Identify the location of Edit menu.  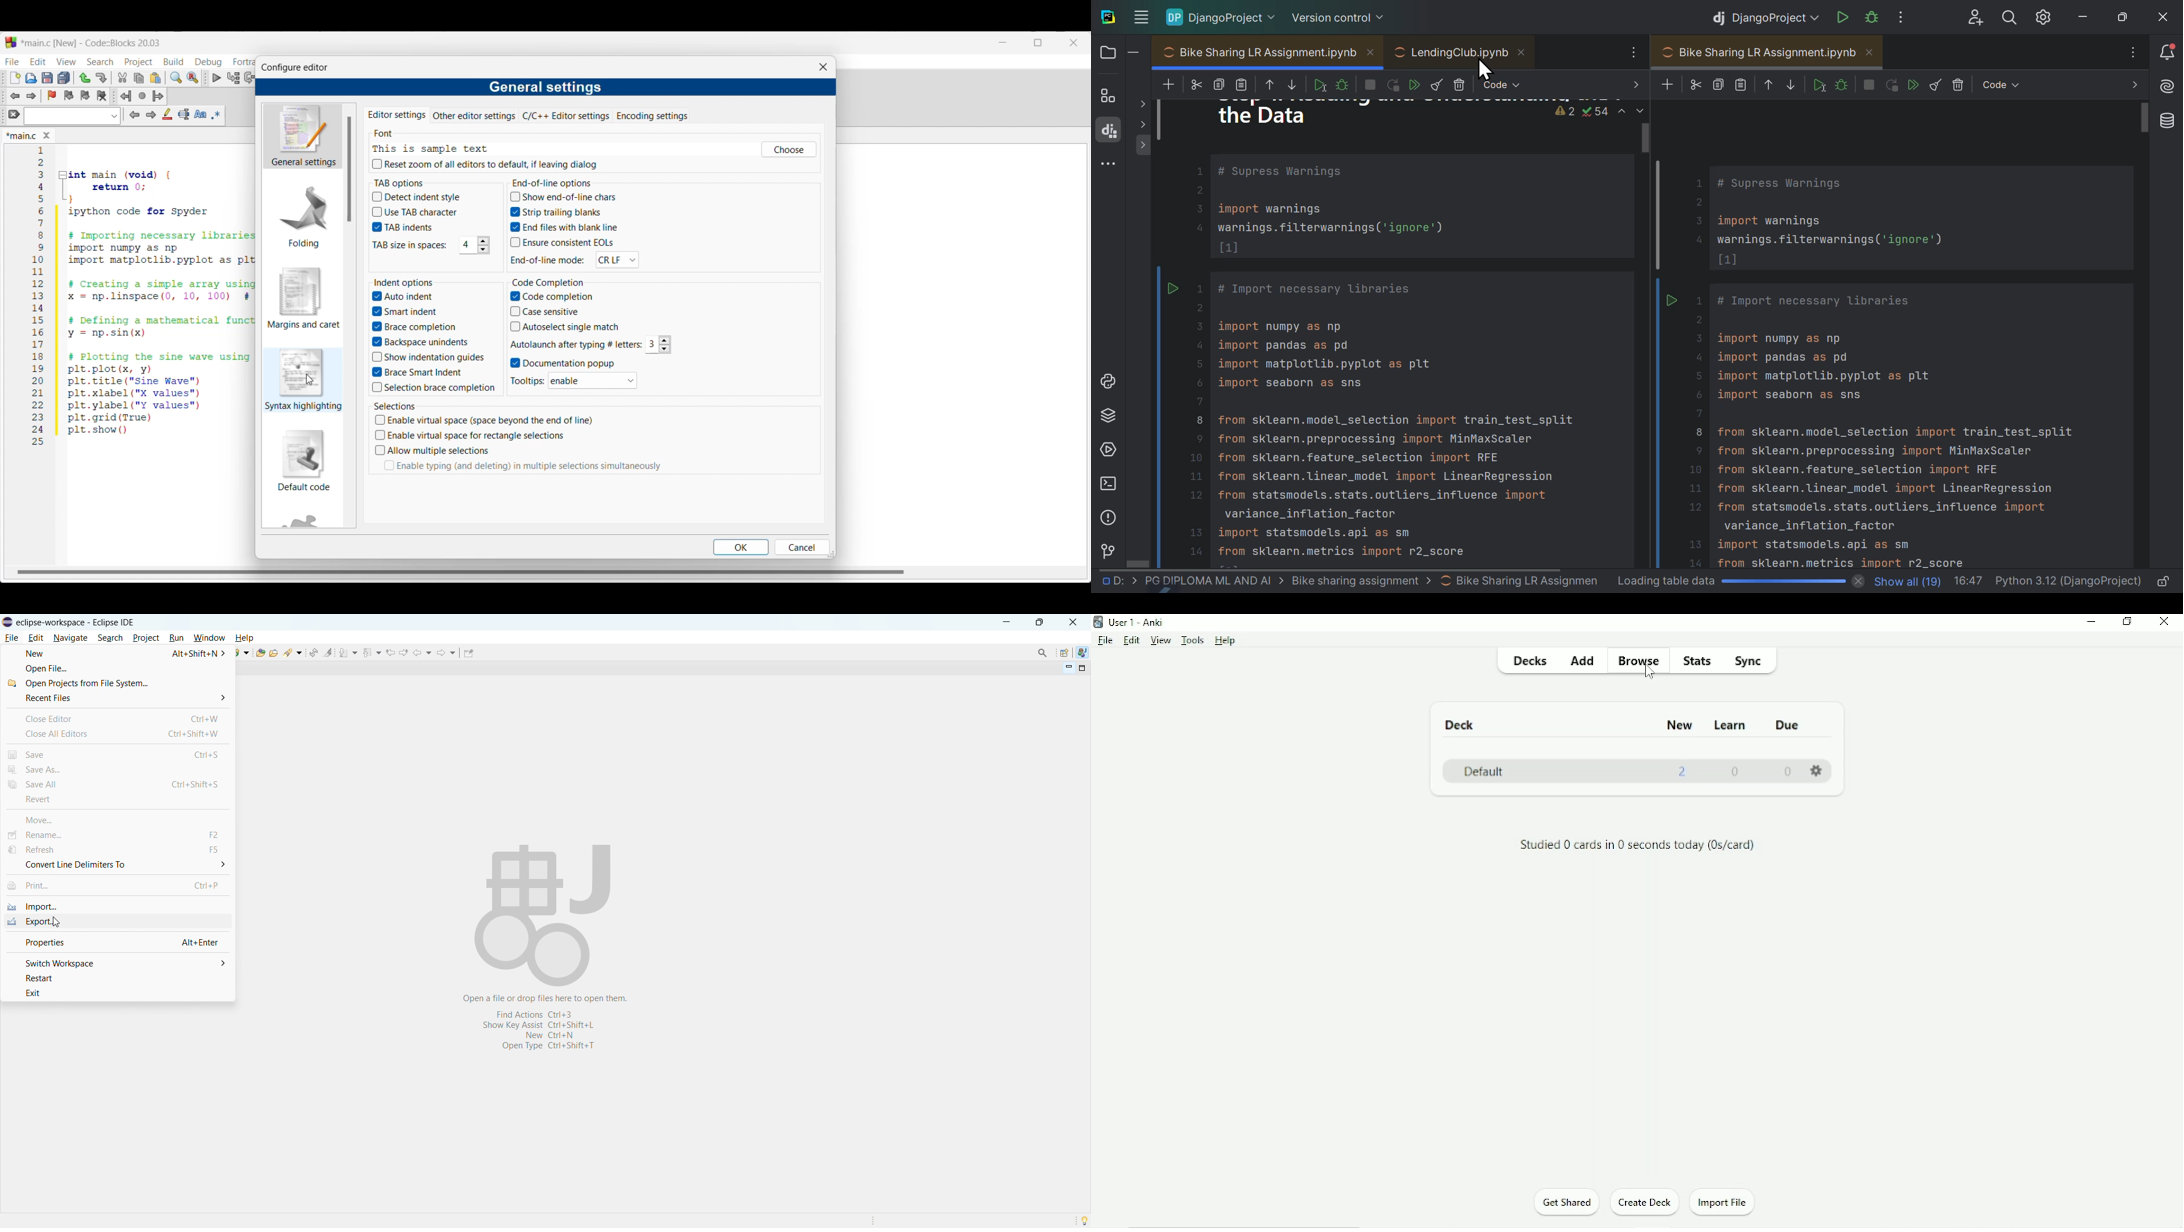
(39, 61).